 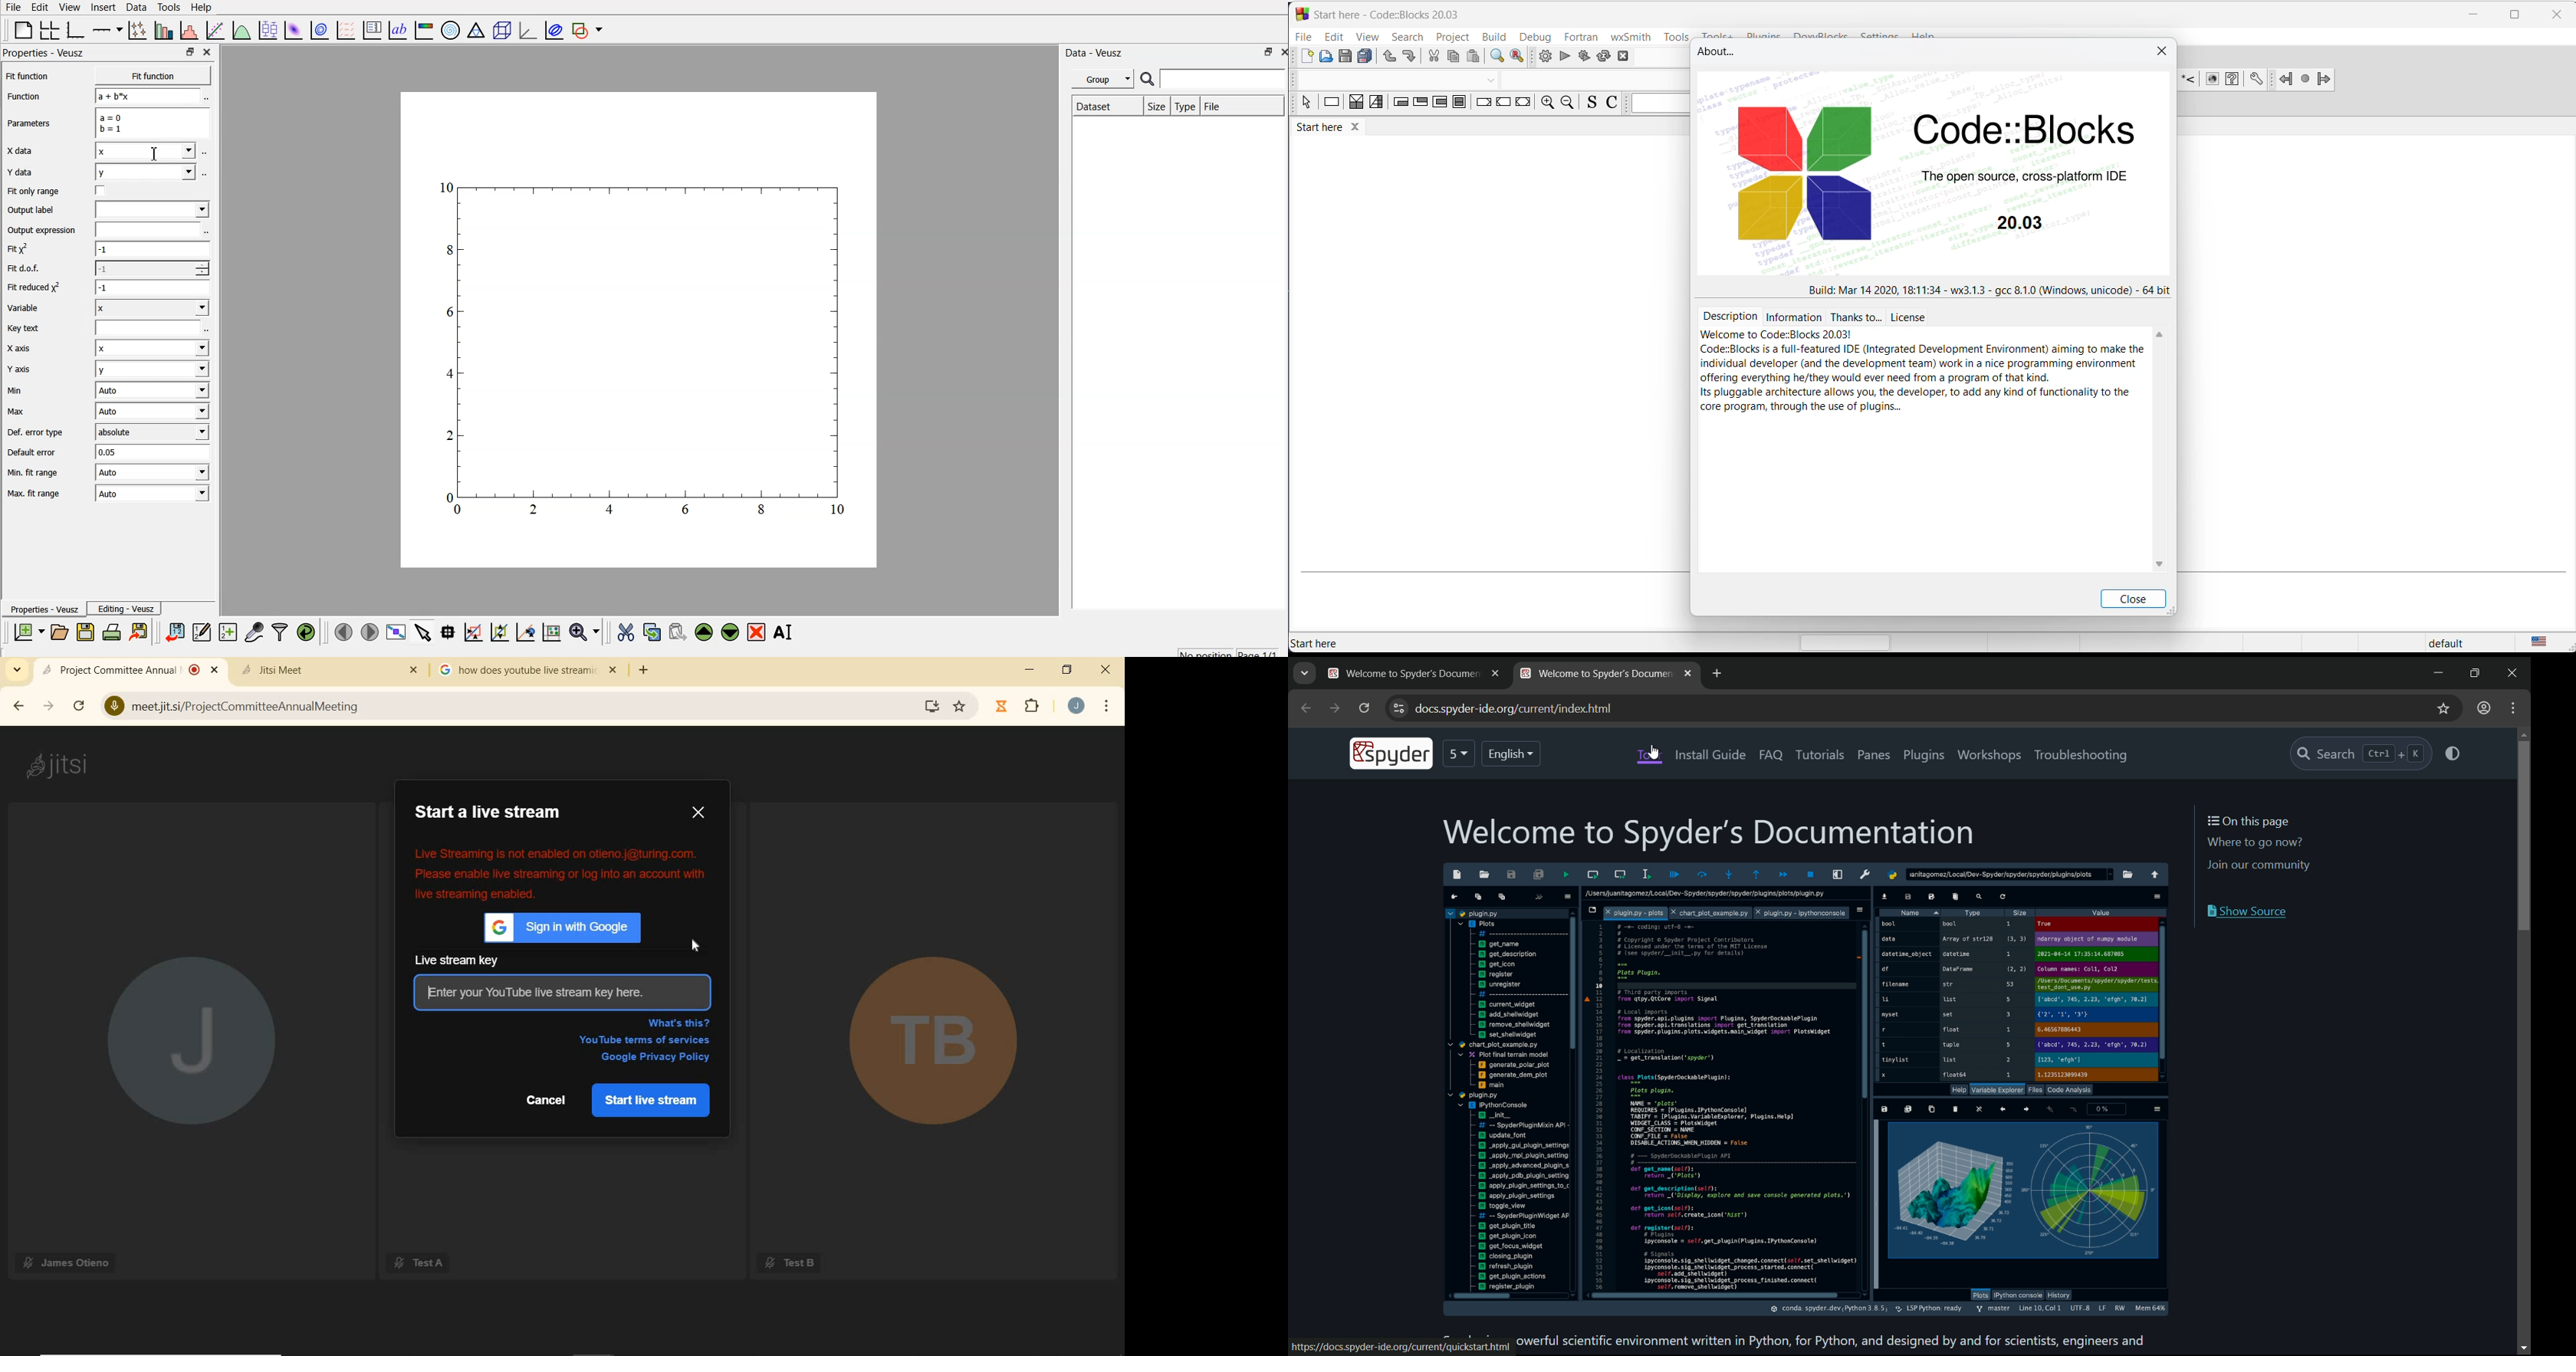 I want to click on plot box plots, so click(x=268, y=31).